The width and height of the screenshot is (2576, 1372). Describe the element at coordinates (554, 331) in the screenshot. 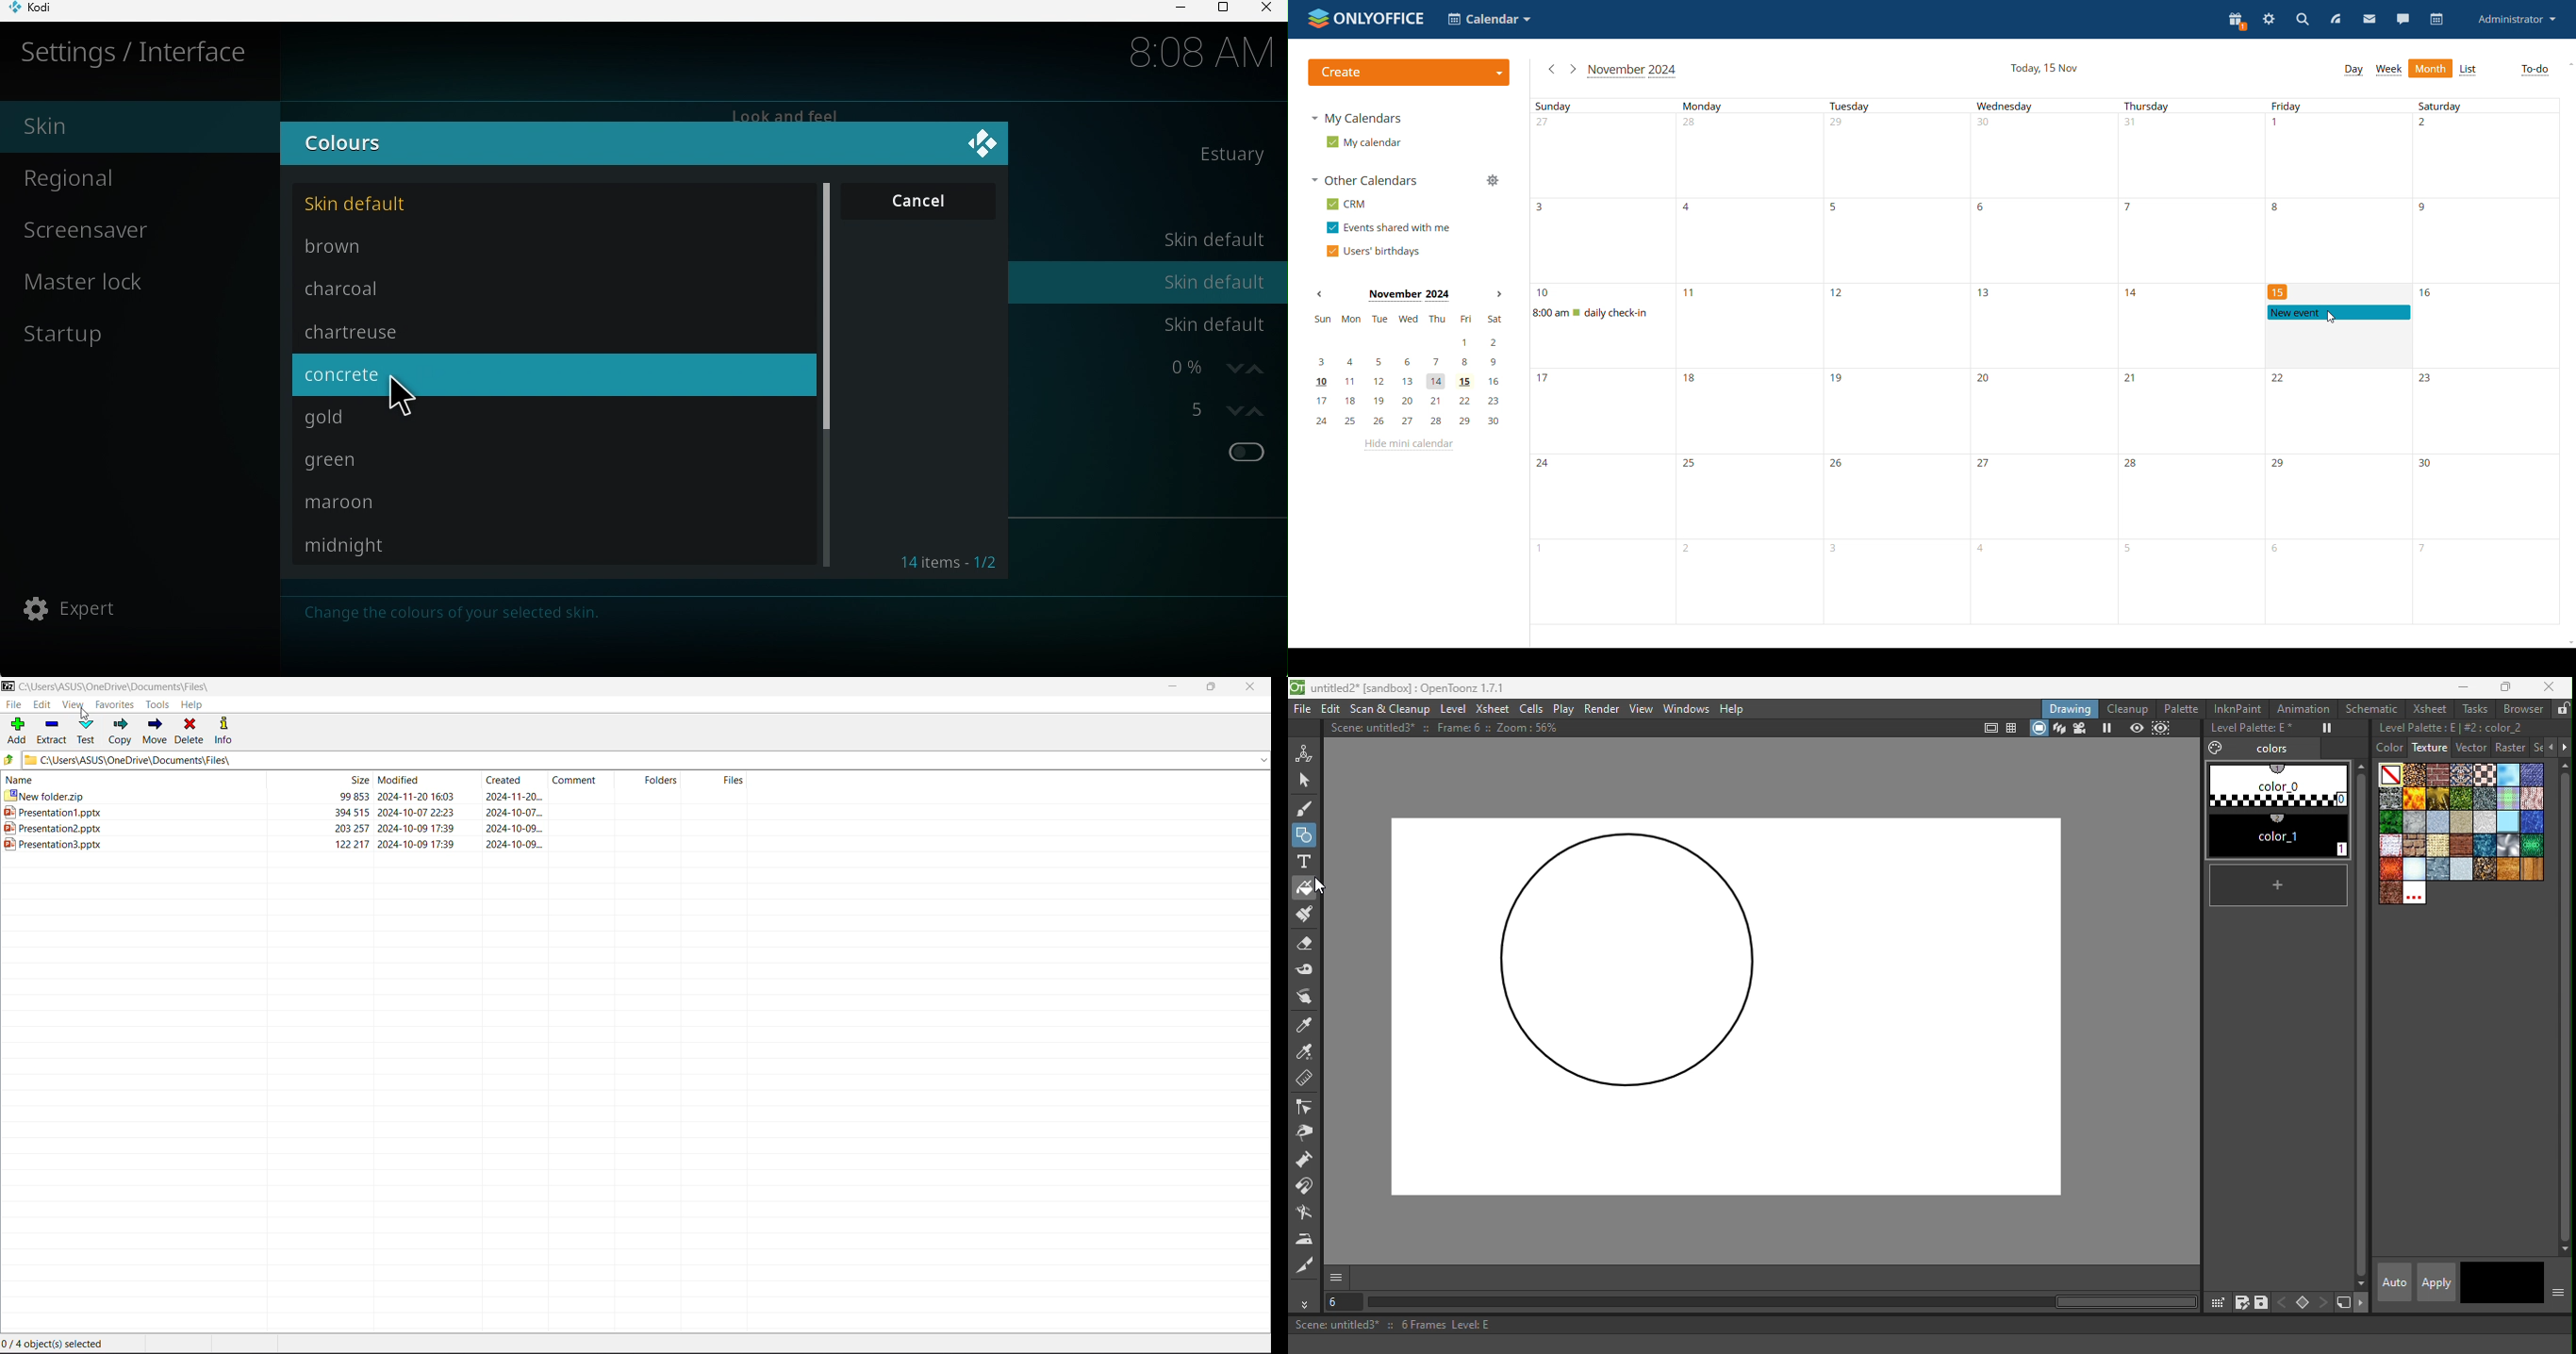

I see `chartreuse` at that location.